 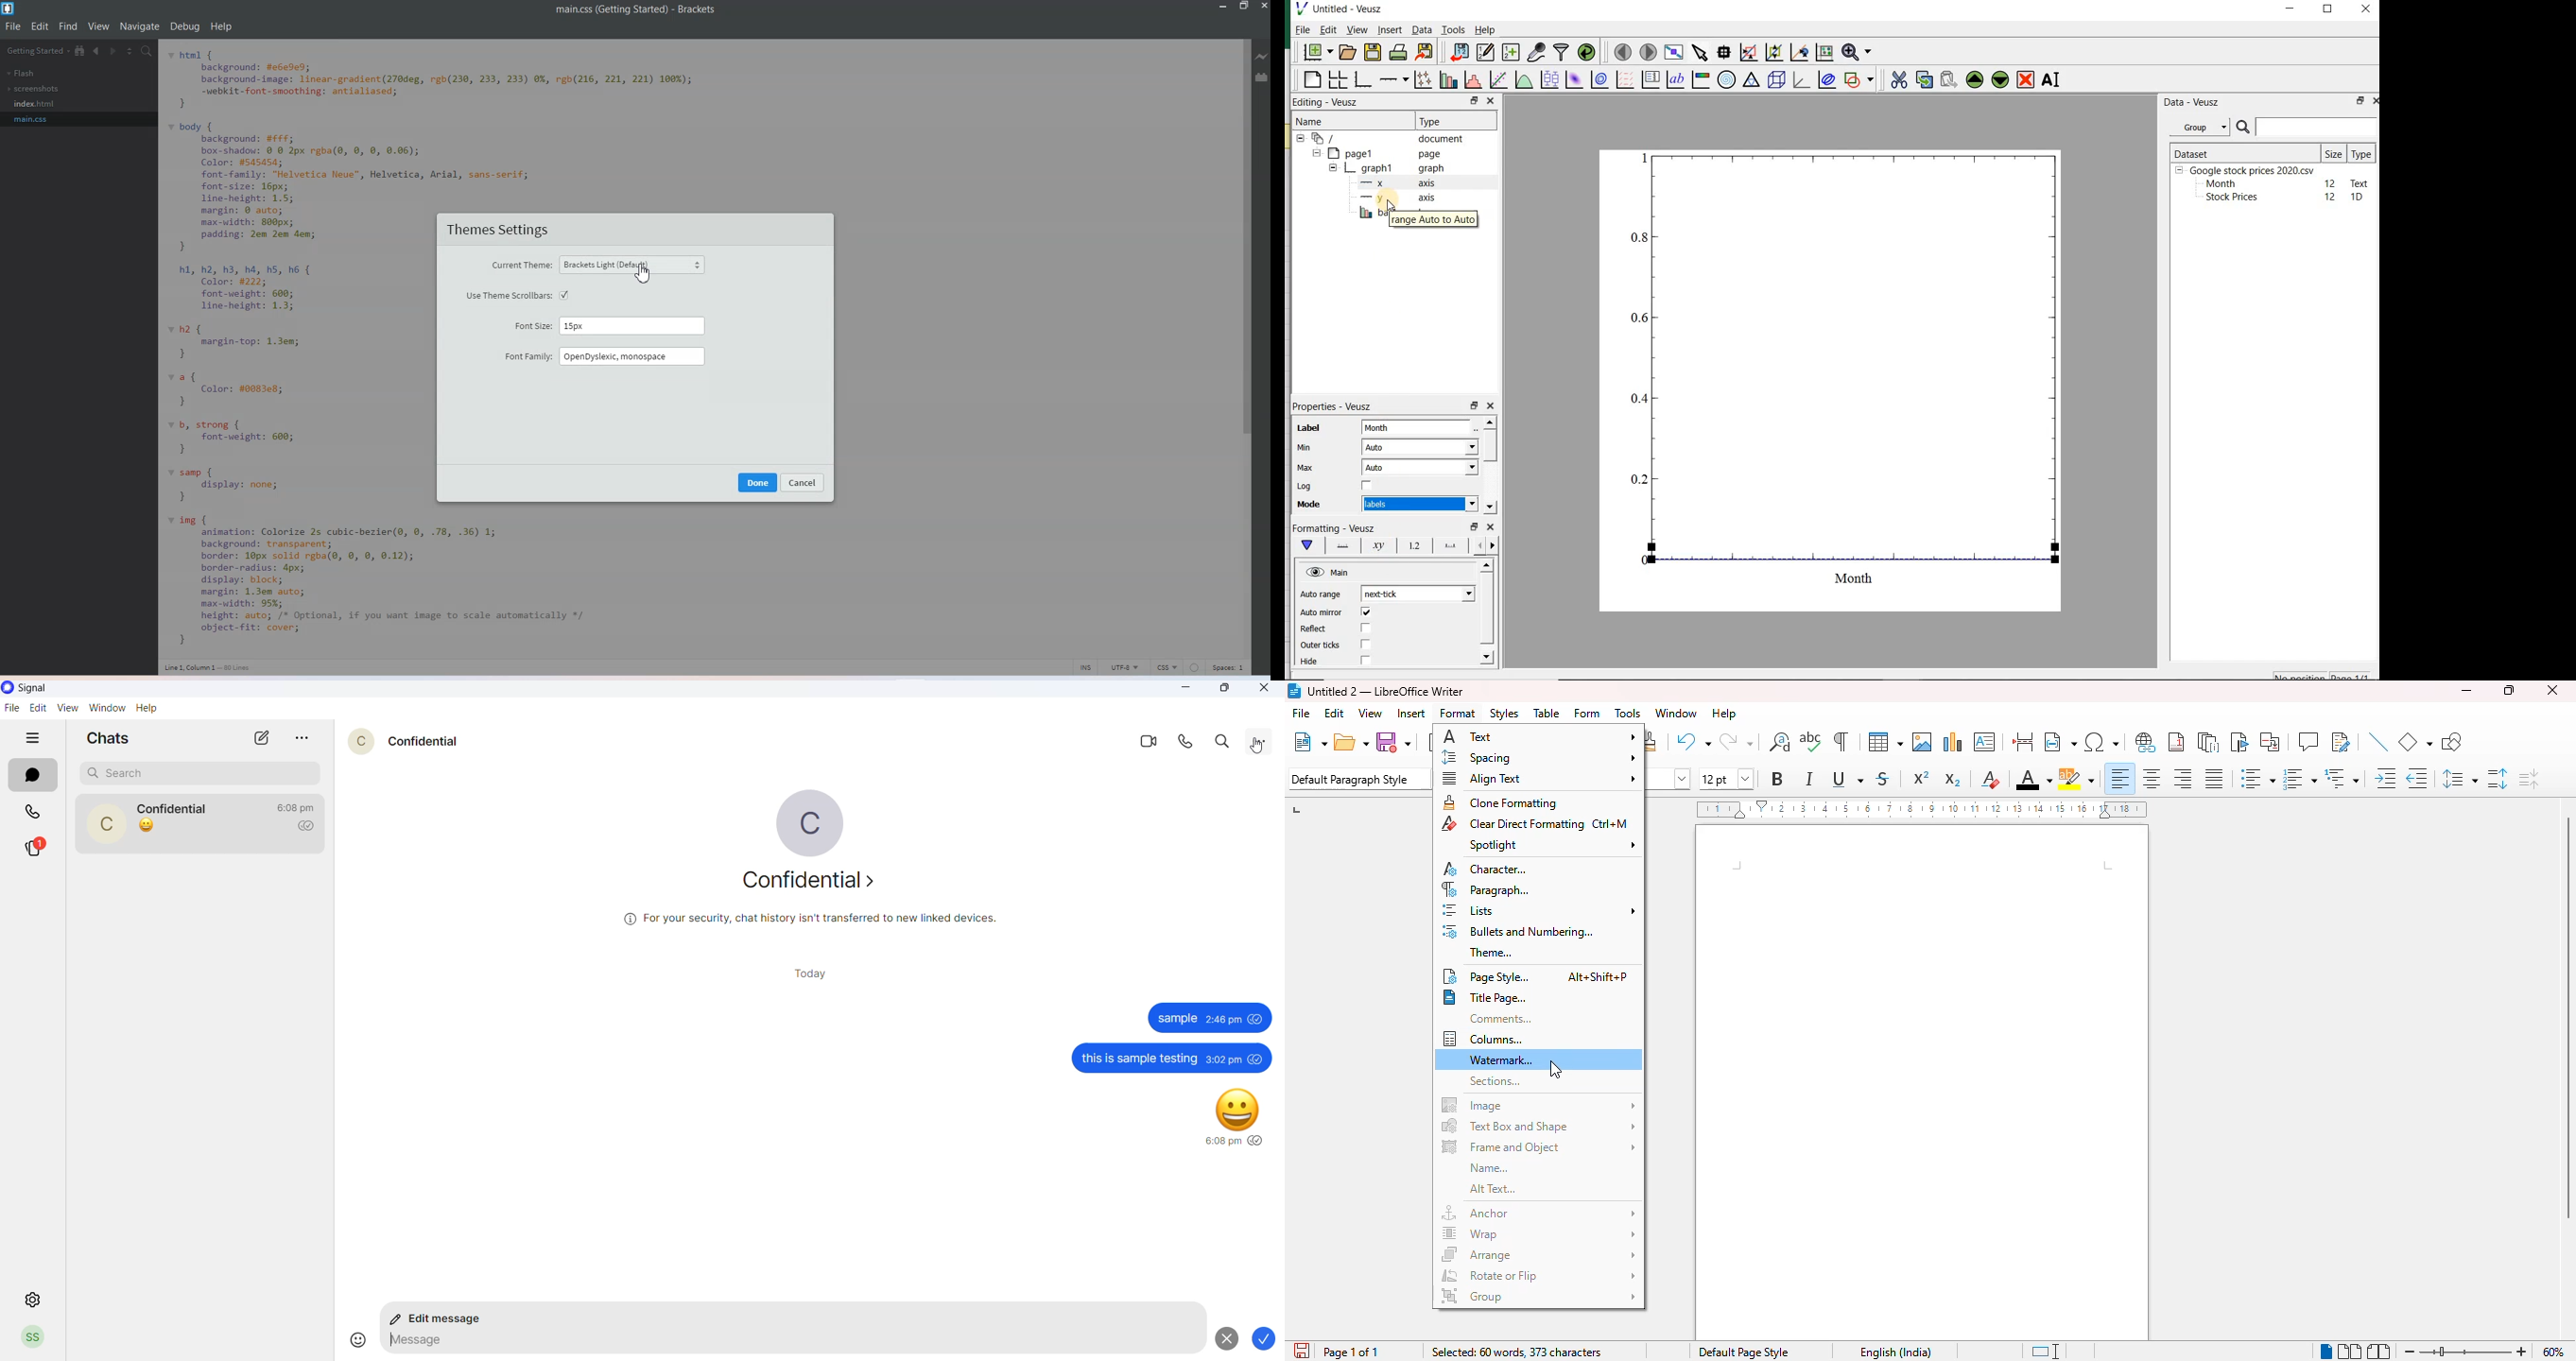 What do you see at coordinates (1495, 1081) in the screenshot?
I see `sections` at bounding box center [1495, 1081].